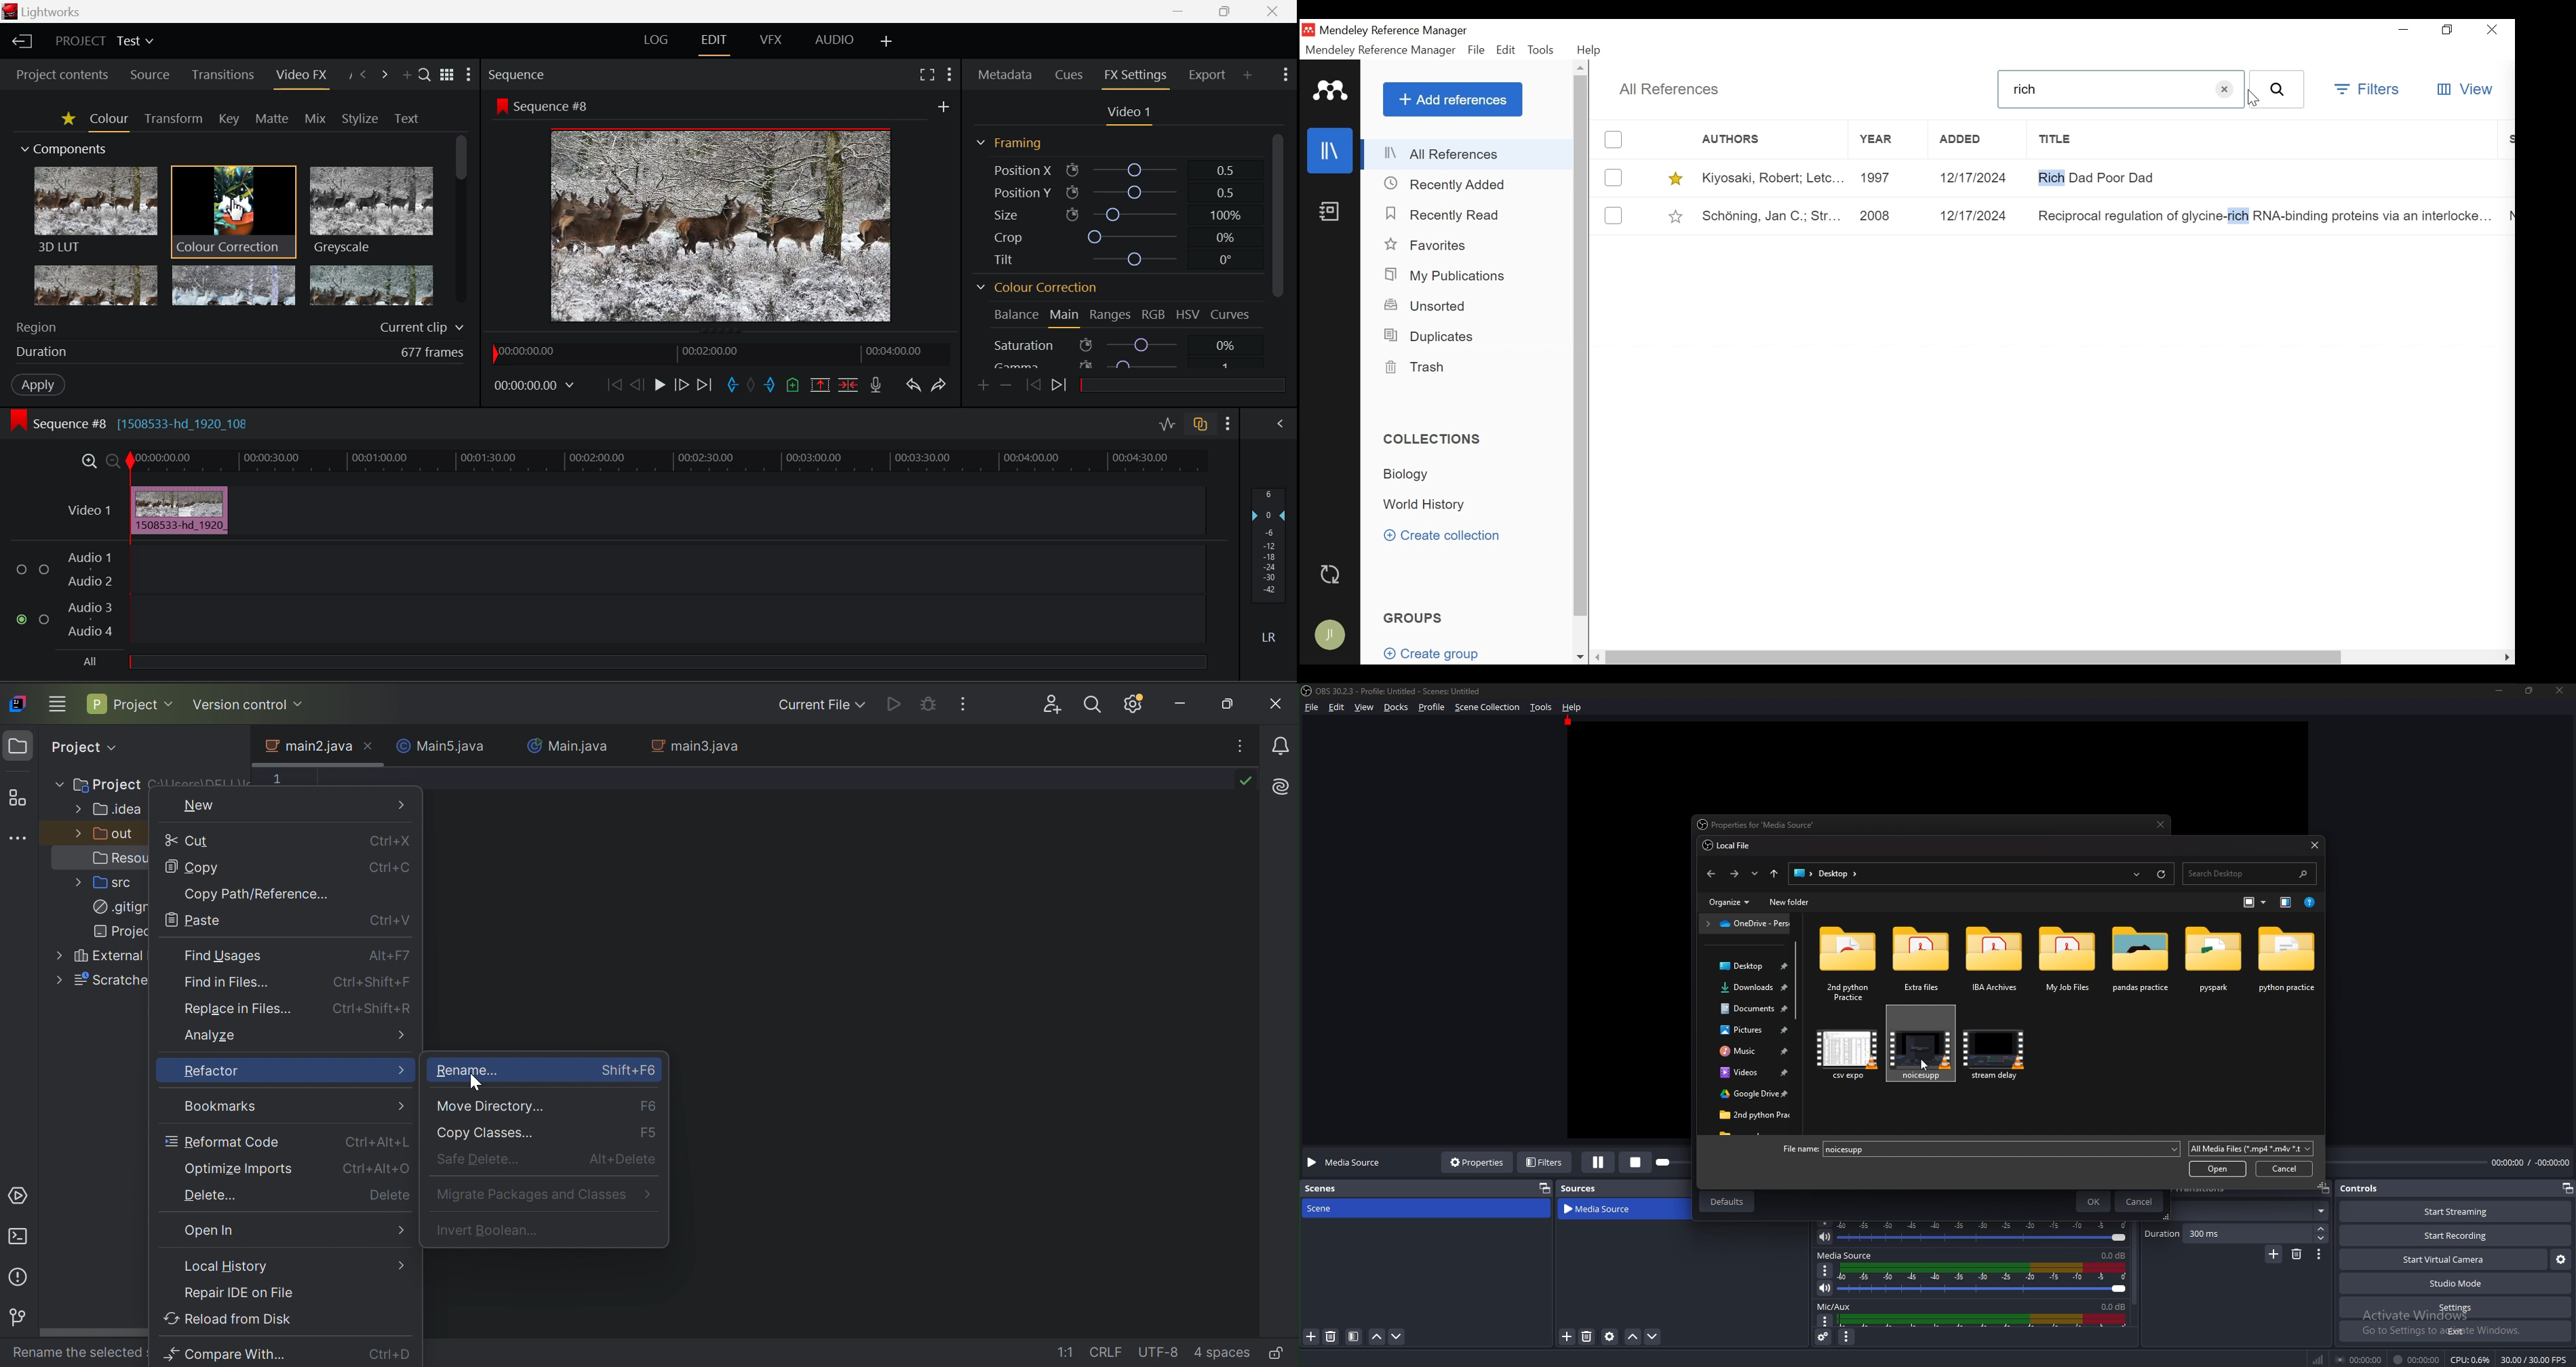 This screenshot has height=1372, width=2576. What do you see at coordinates (2285, 1169) in the screenshot?
I see `Cancel` at bounding box center [2285, 1169].